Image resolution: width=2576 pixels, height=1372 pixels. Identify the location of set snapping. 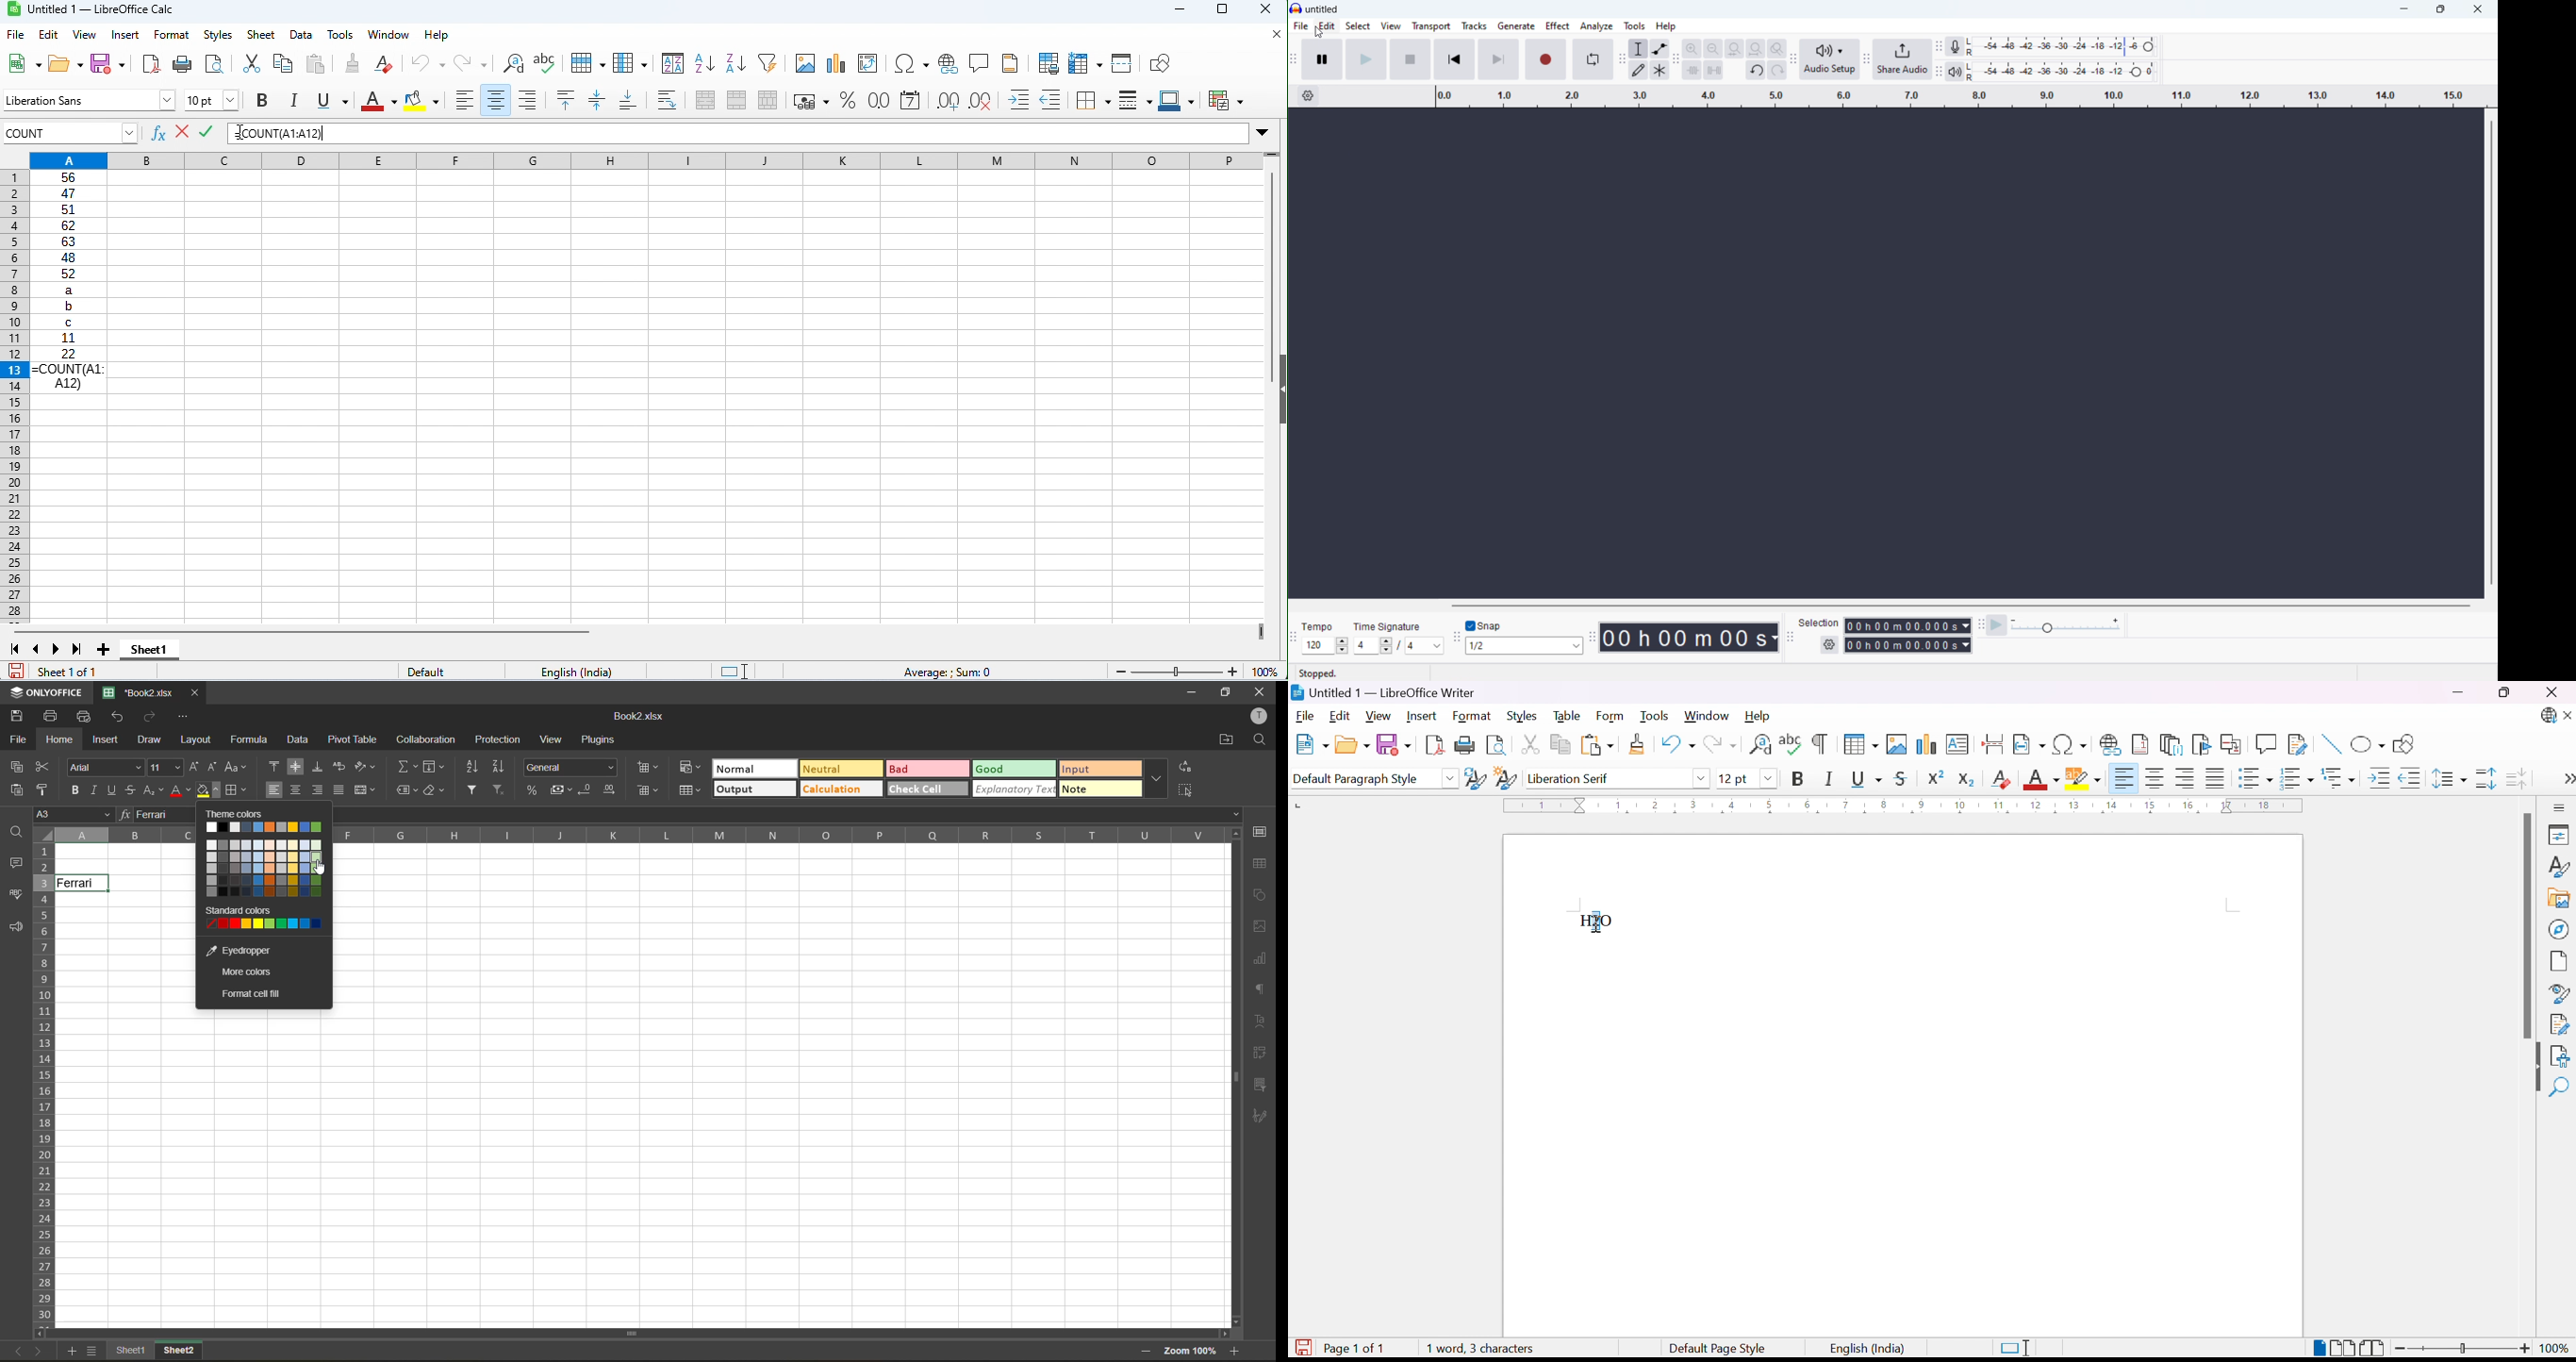
(1524, 645).